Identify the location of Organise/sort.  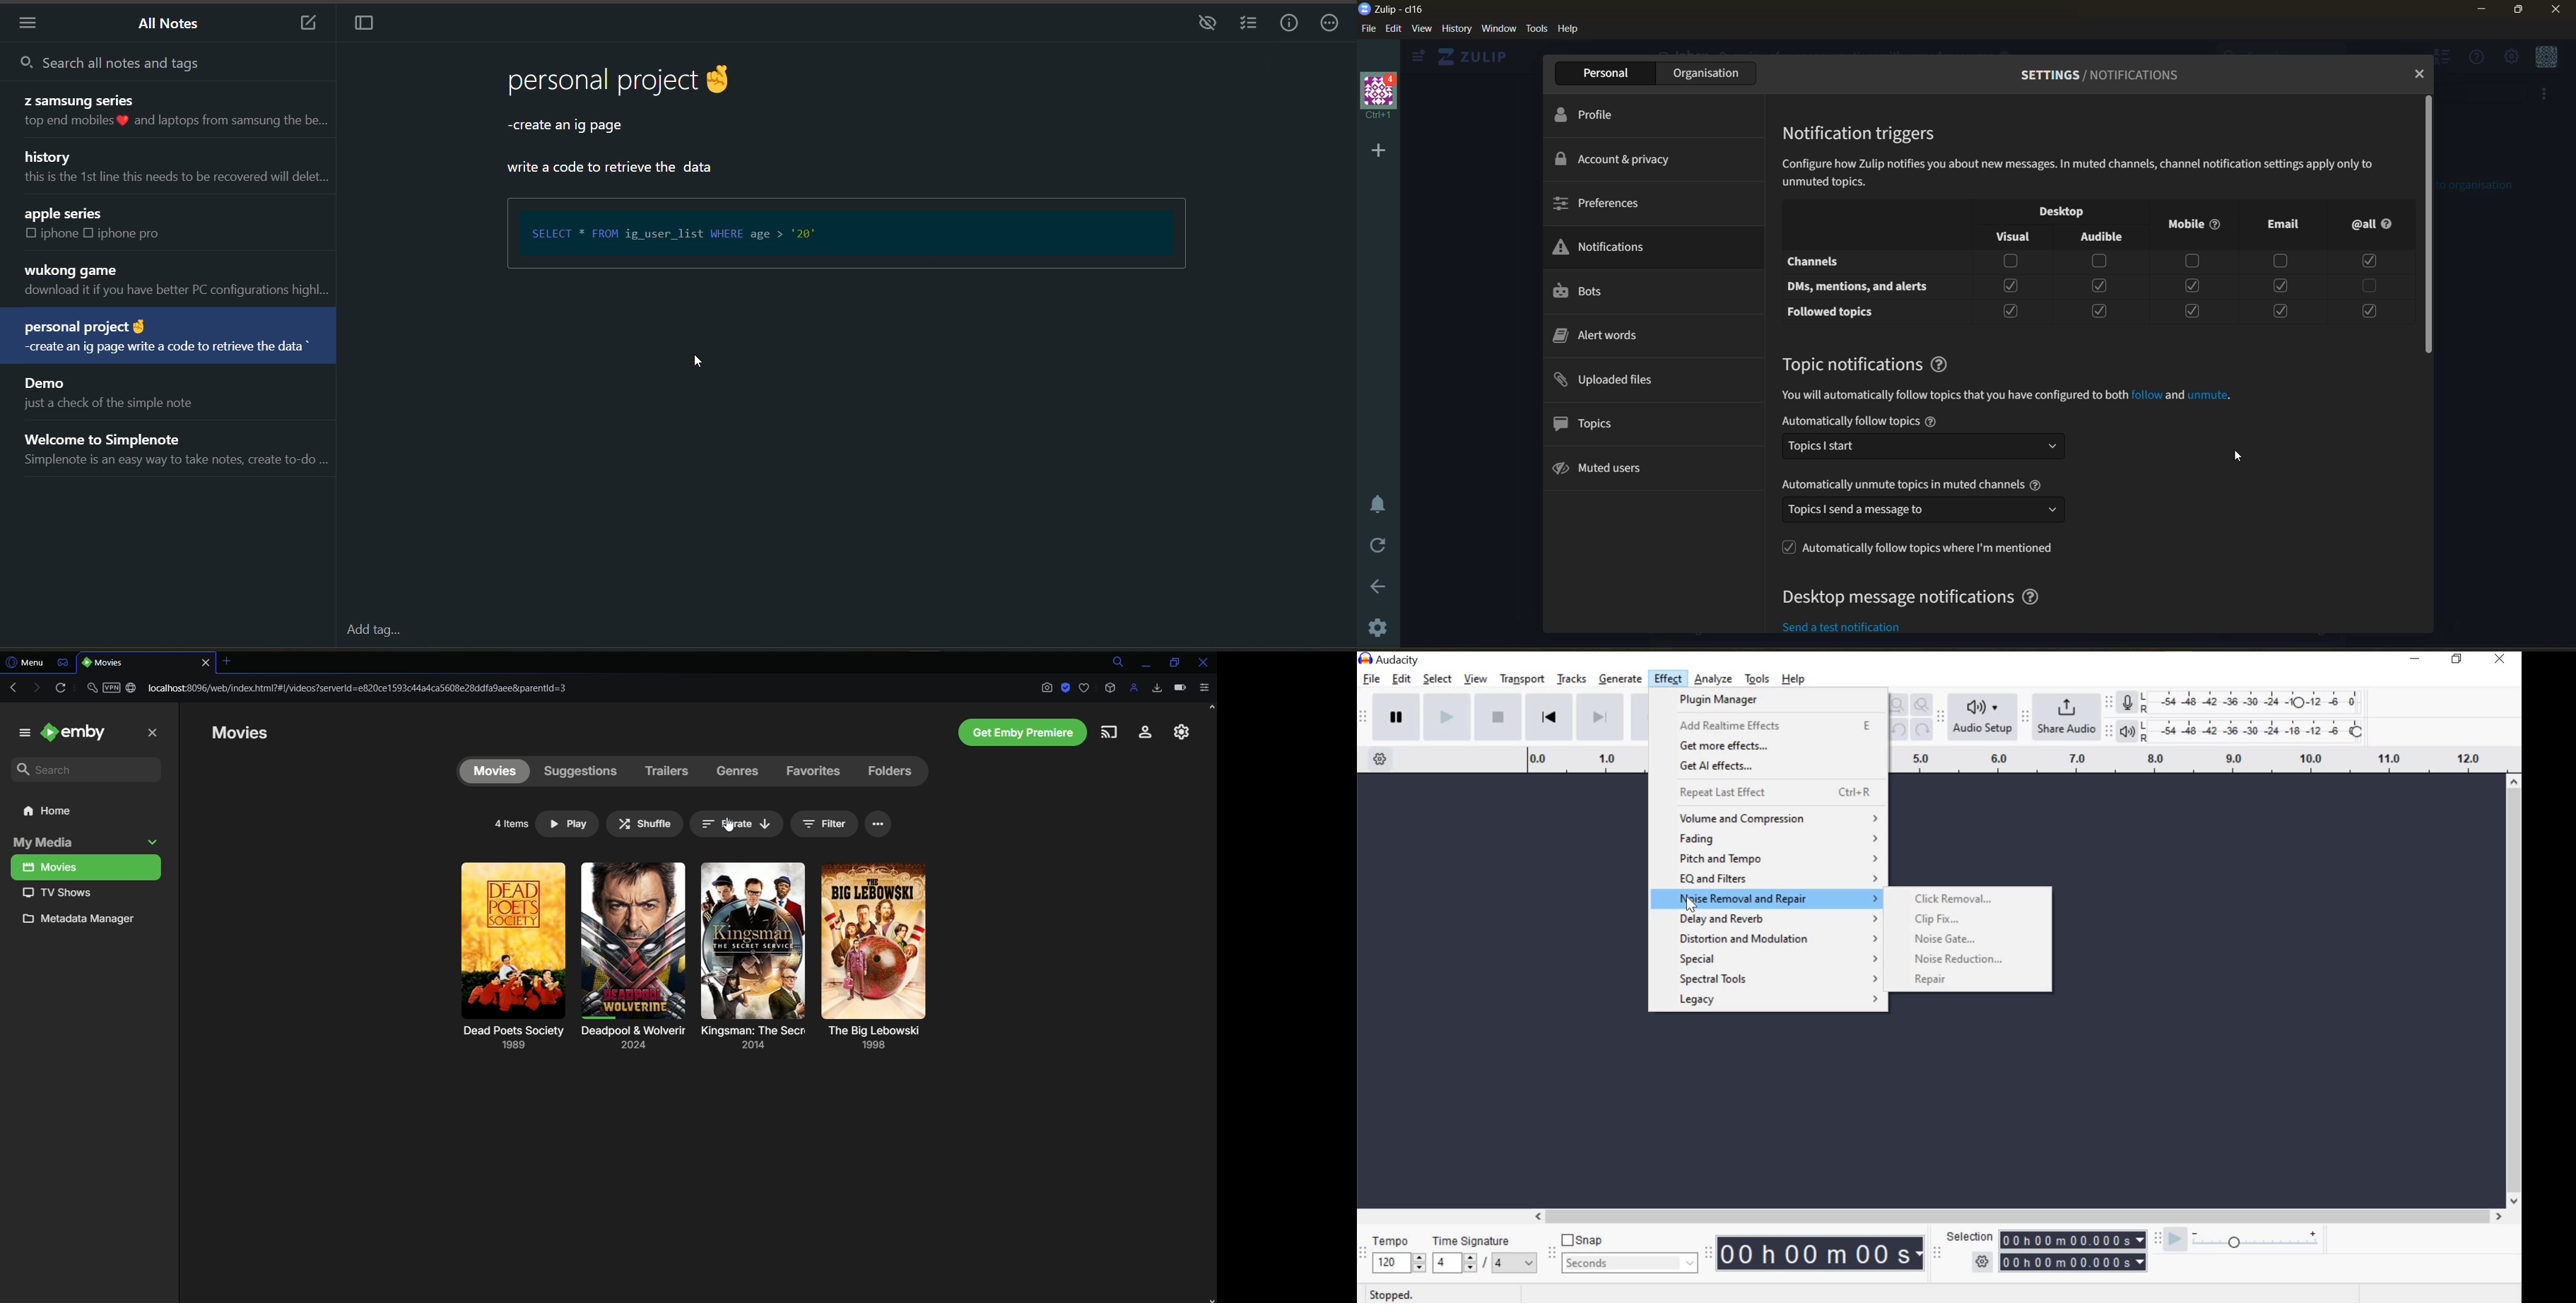
(735, 825).